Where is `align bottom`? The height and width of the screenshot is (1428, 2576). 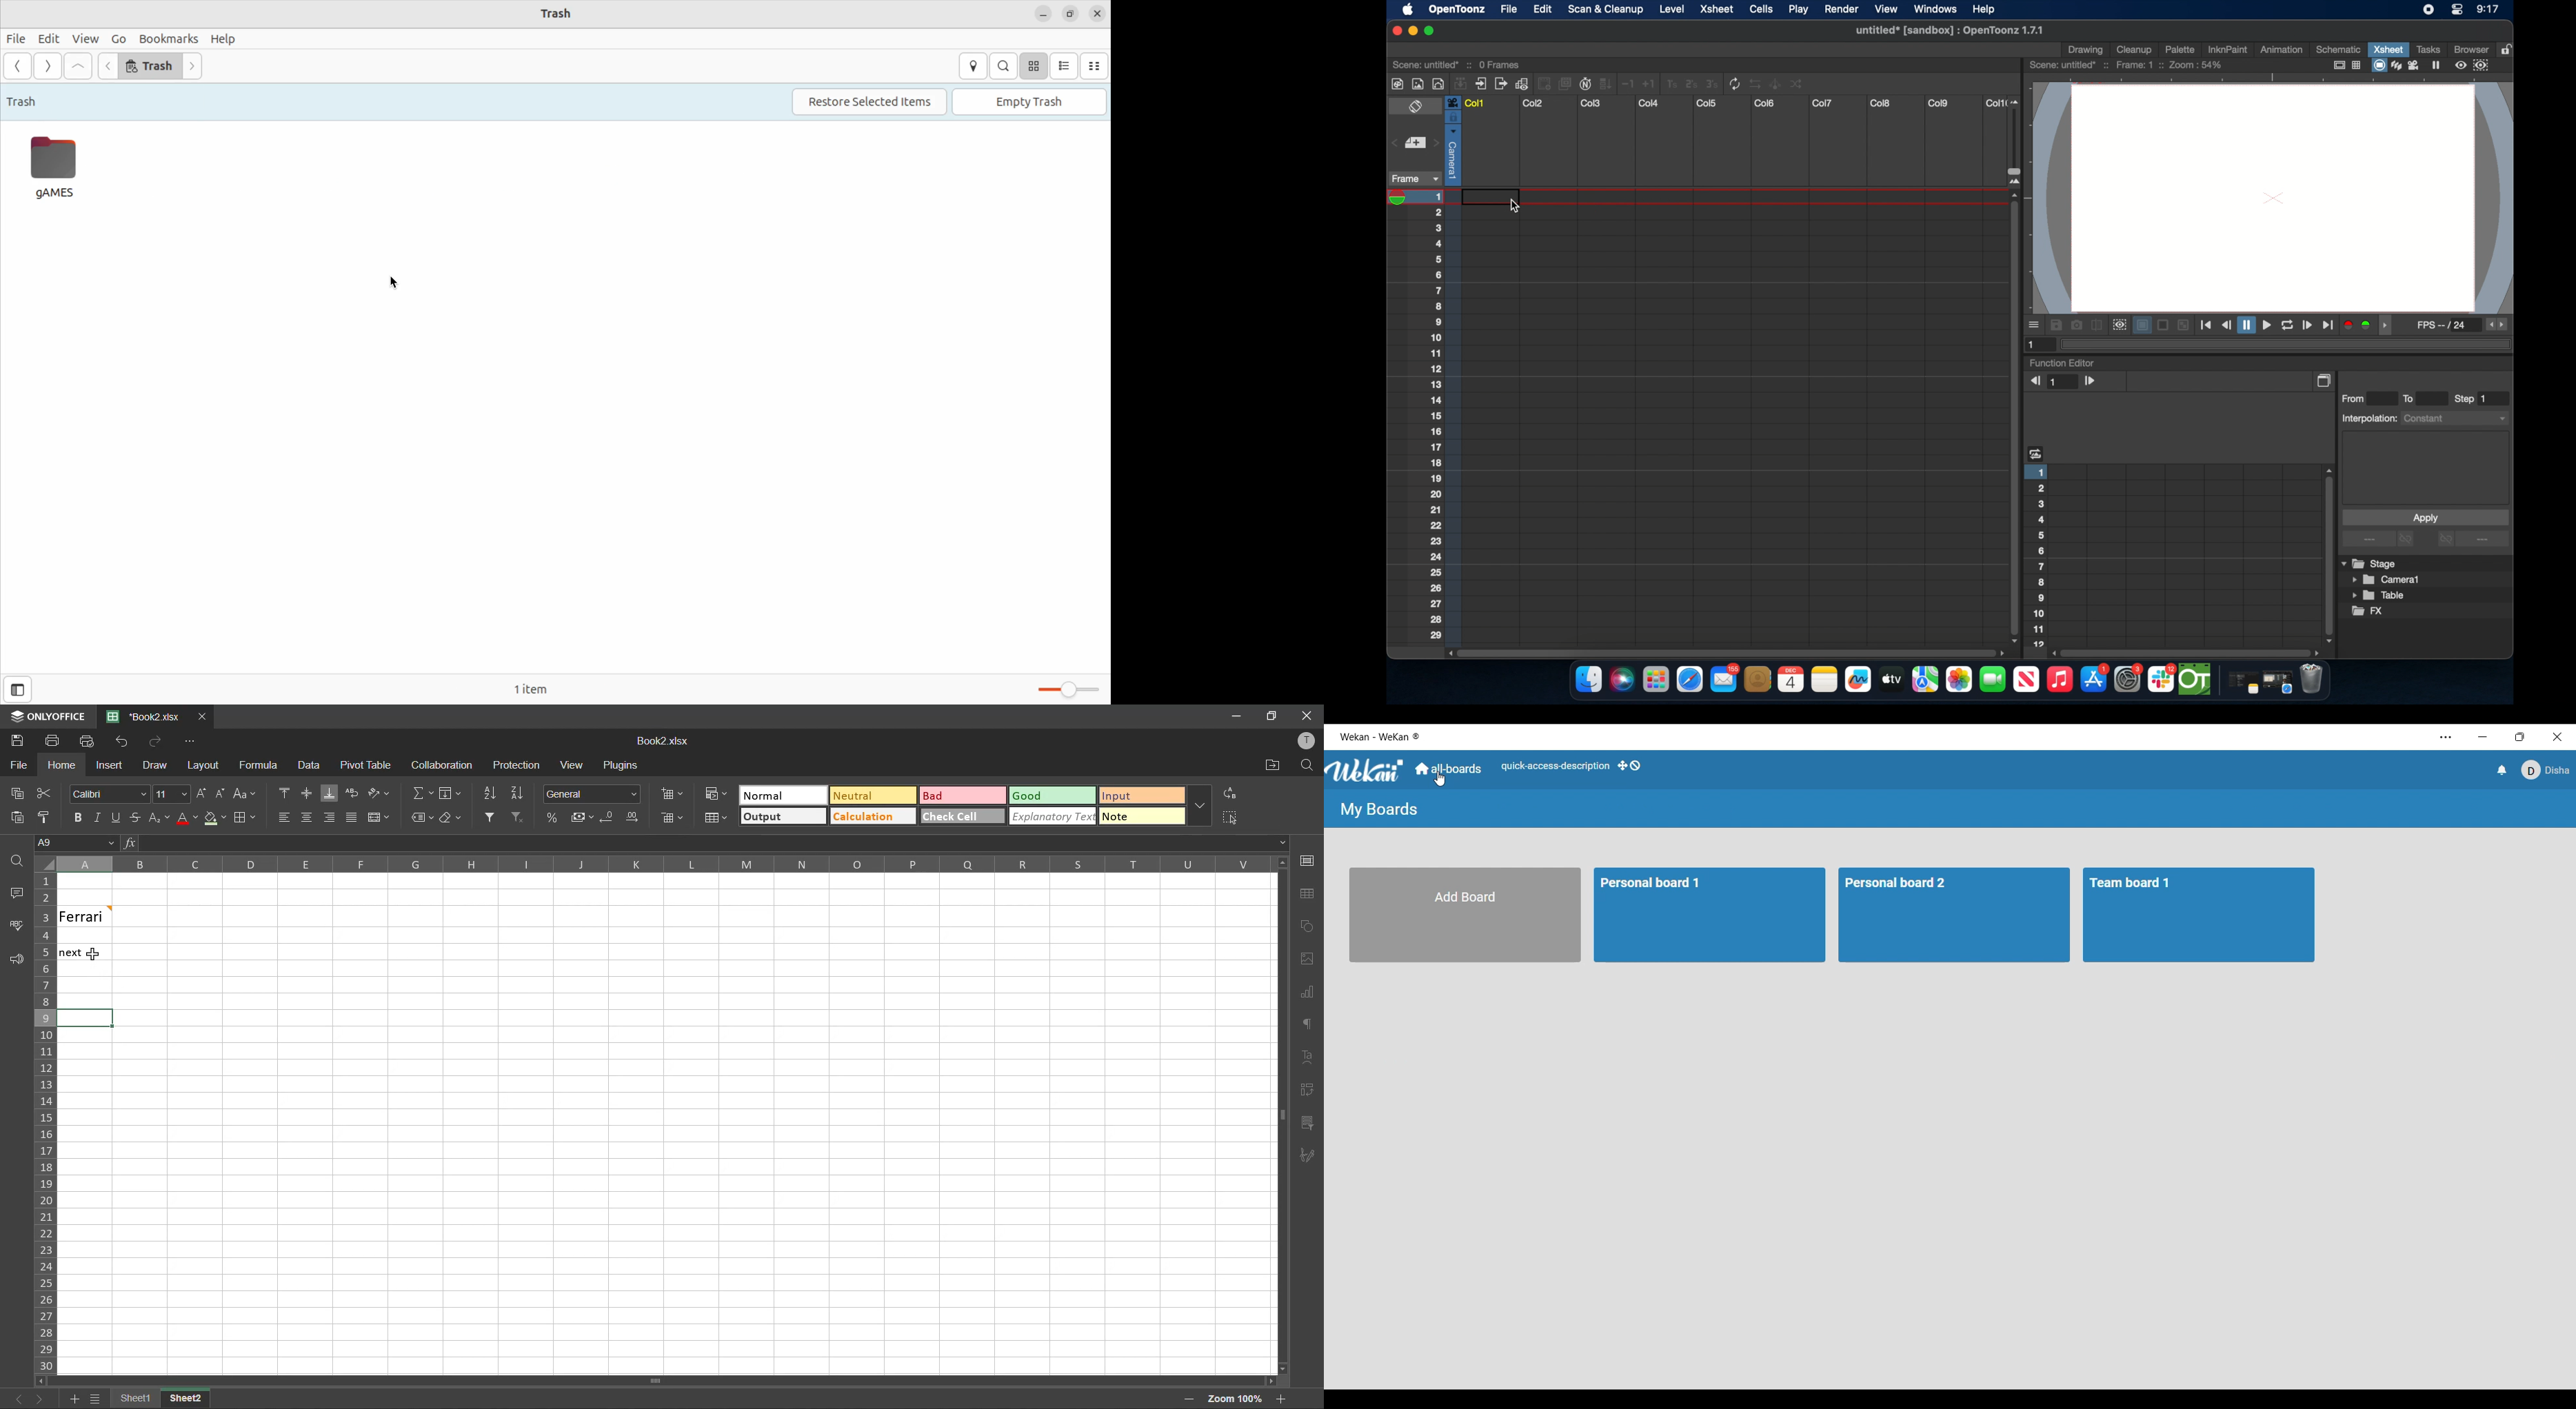
align bottom is located at coordinates (332, 794).